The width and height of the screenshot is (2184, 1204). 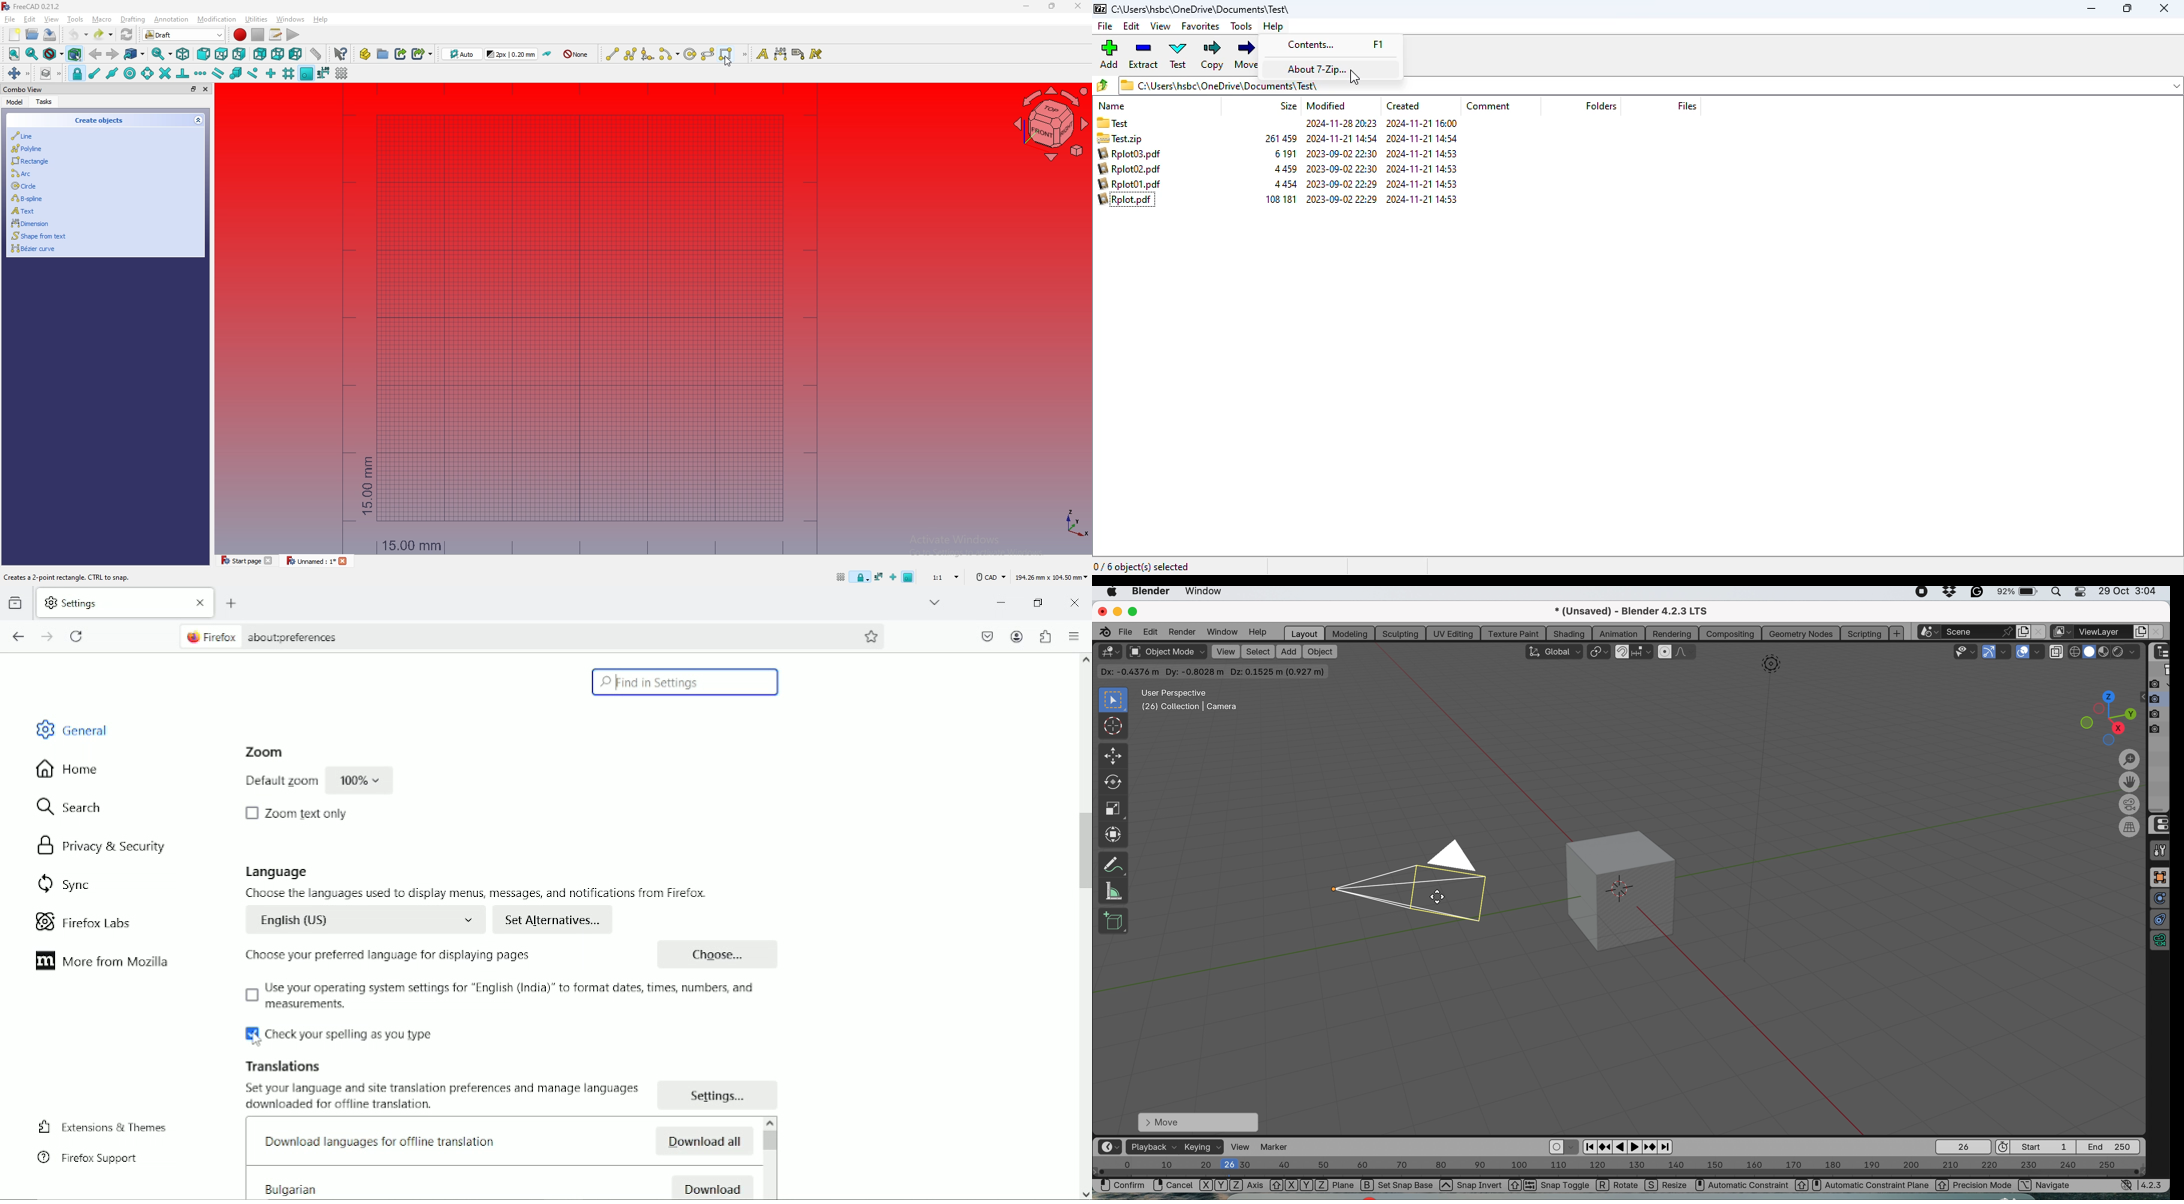 I want to click on view layer, so click(x=2104, y=632).